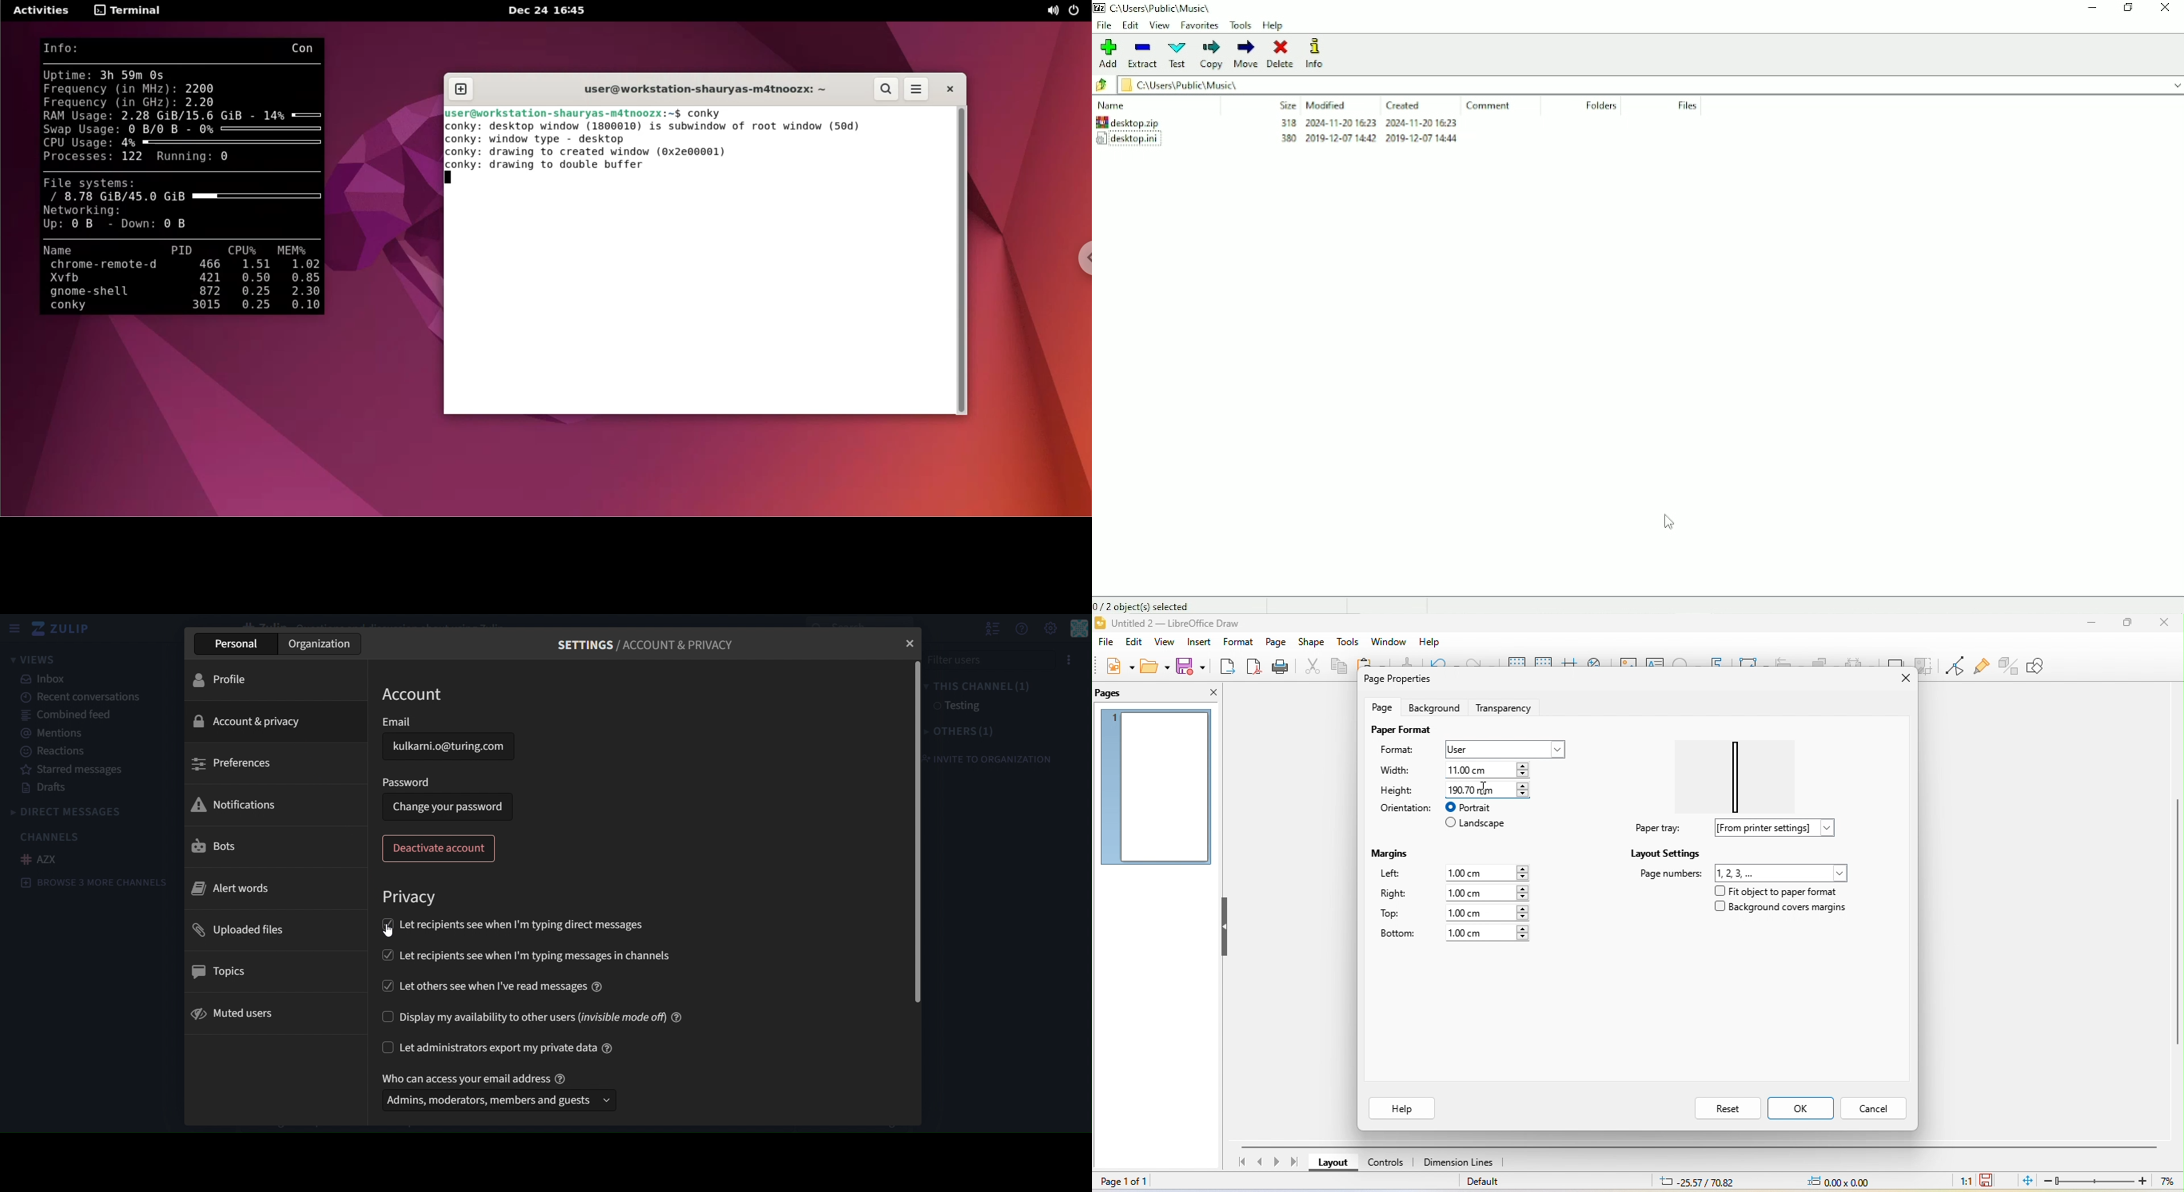 The width and height of the screenshot is (2184, 1204). What do you see at coordinates (14, 627) in the screenshot?
I see `sidebar` at bounding box center [14, 627].